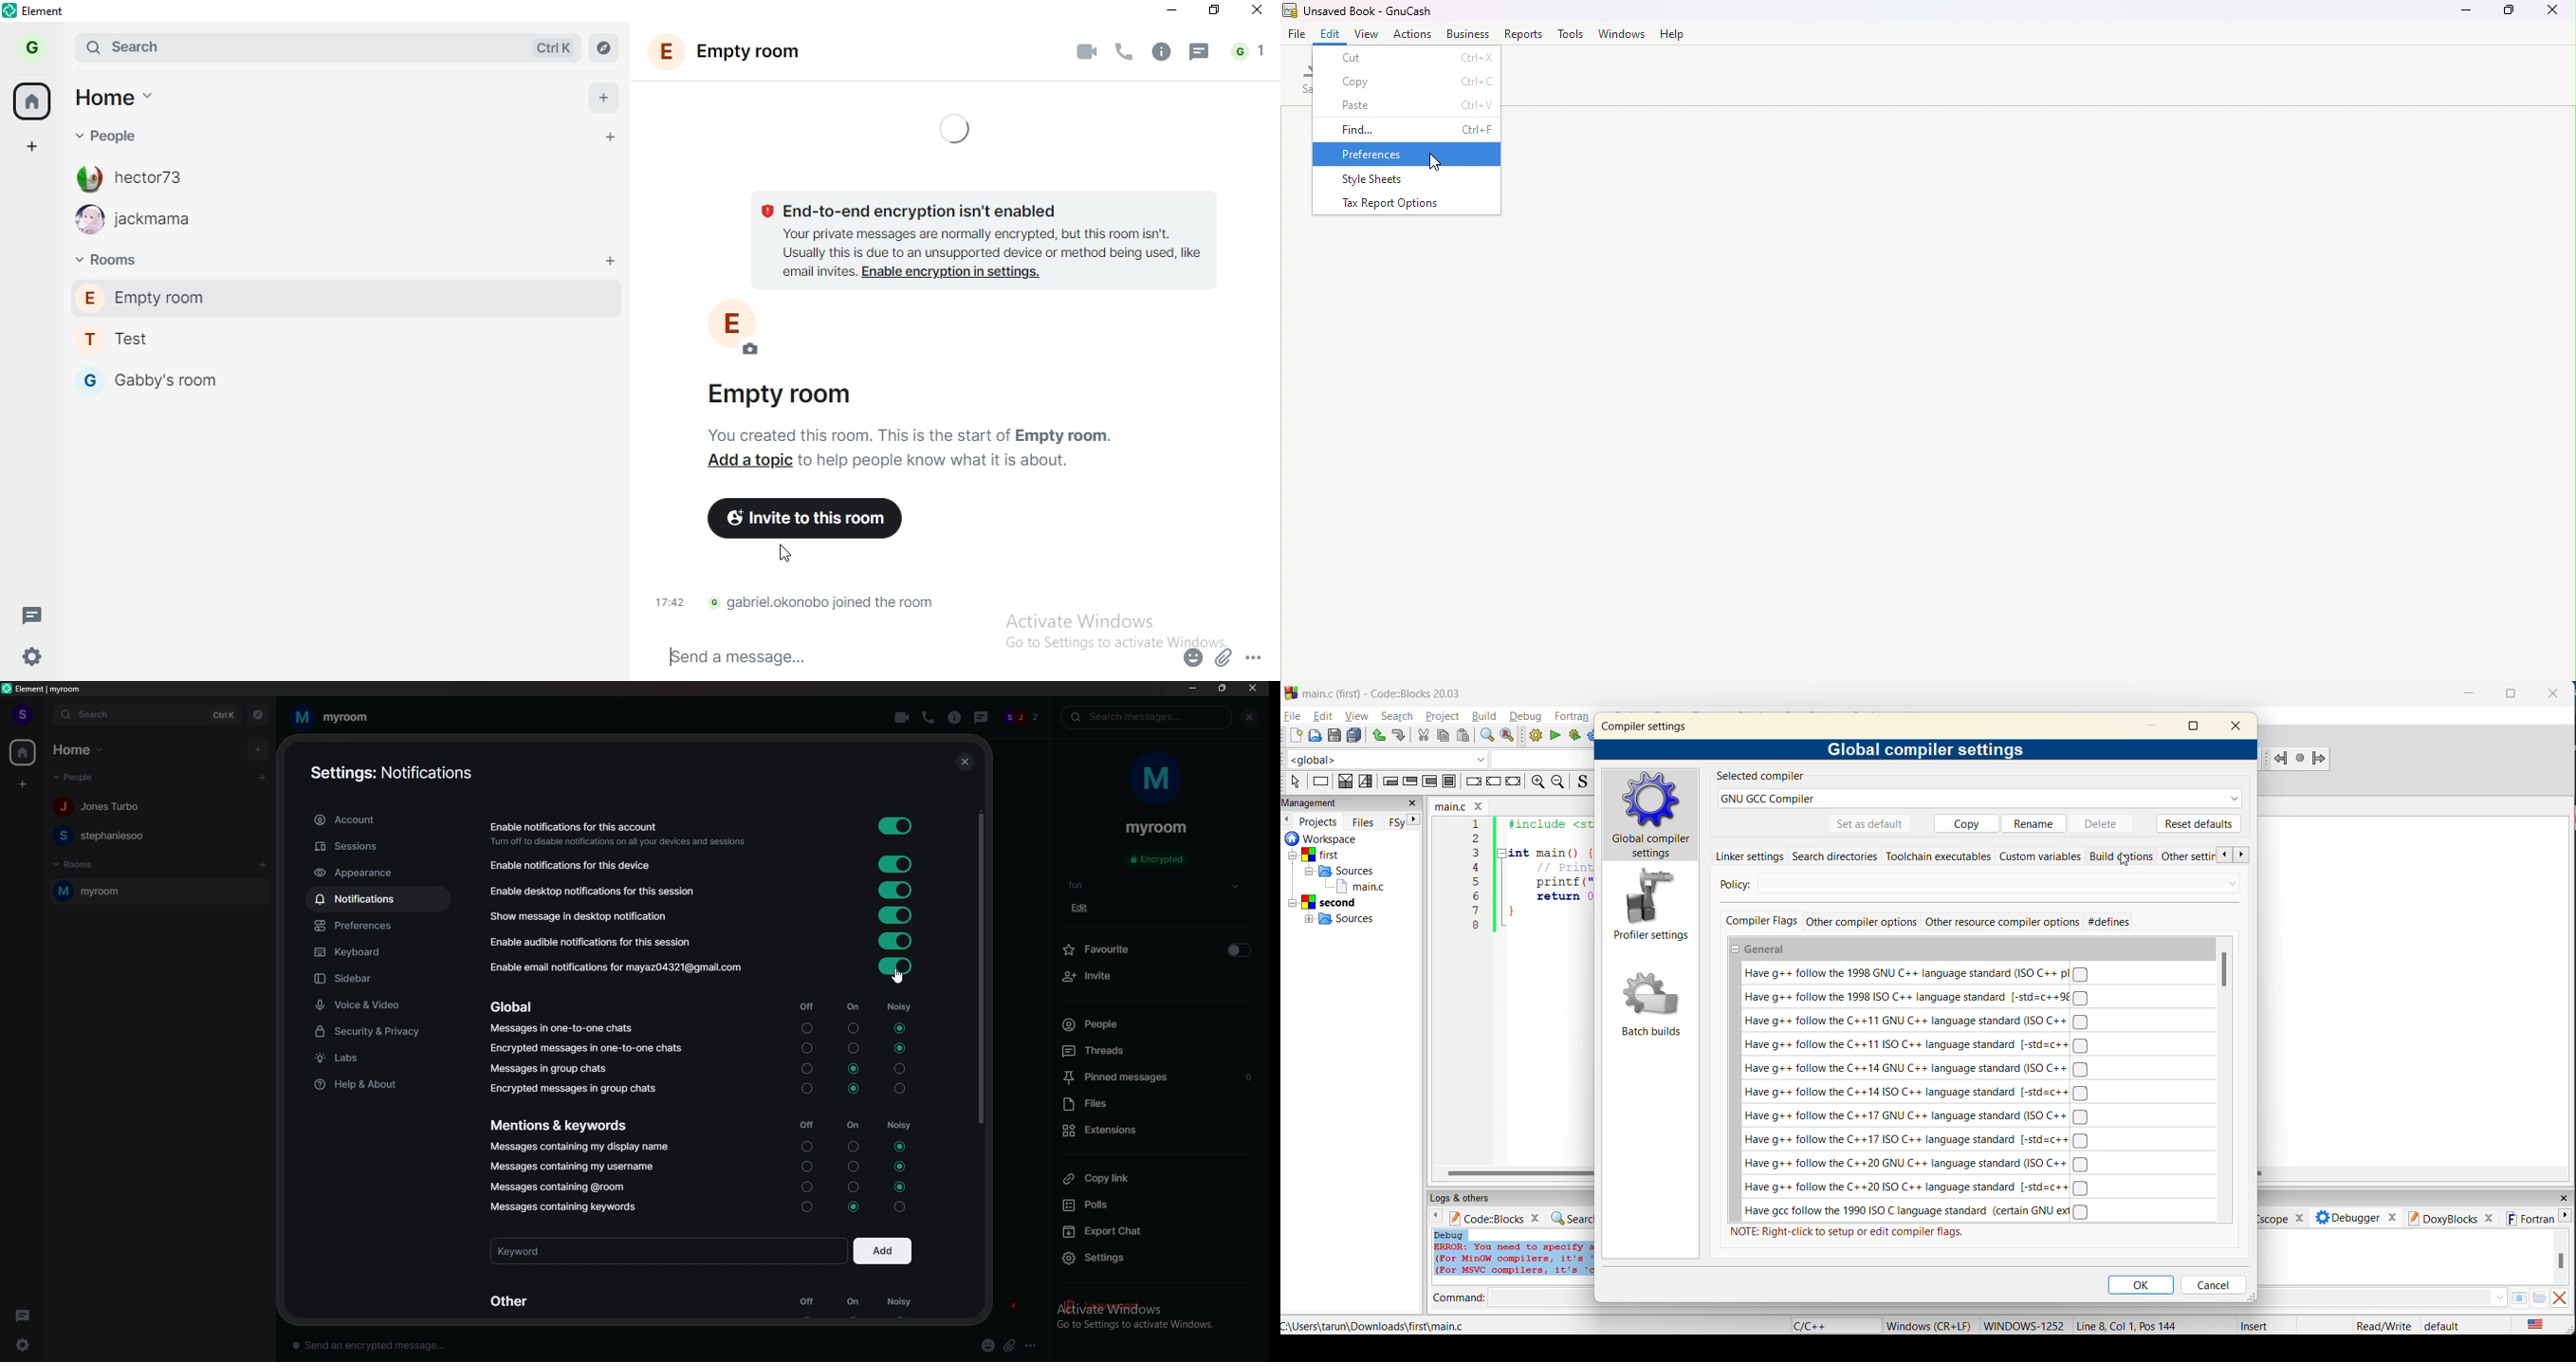  What do you see at coordinates (553, 1068) in the screenshot?
I see `messages in group chats` at bounding box center [553, 1068].